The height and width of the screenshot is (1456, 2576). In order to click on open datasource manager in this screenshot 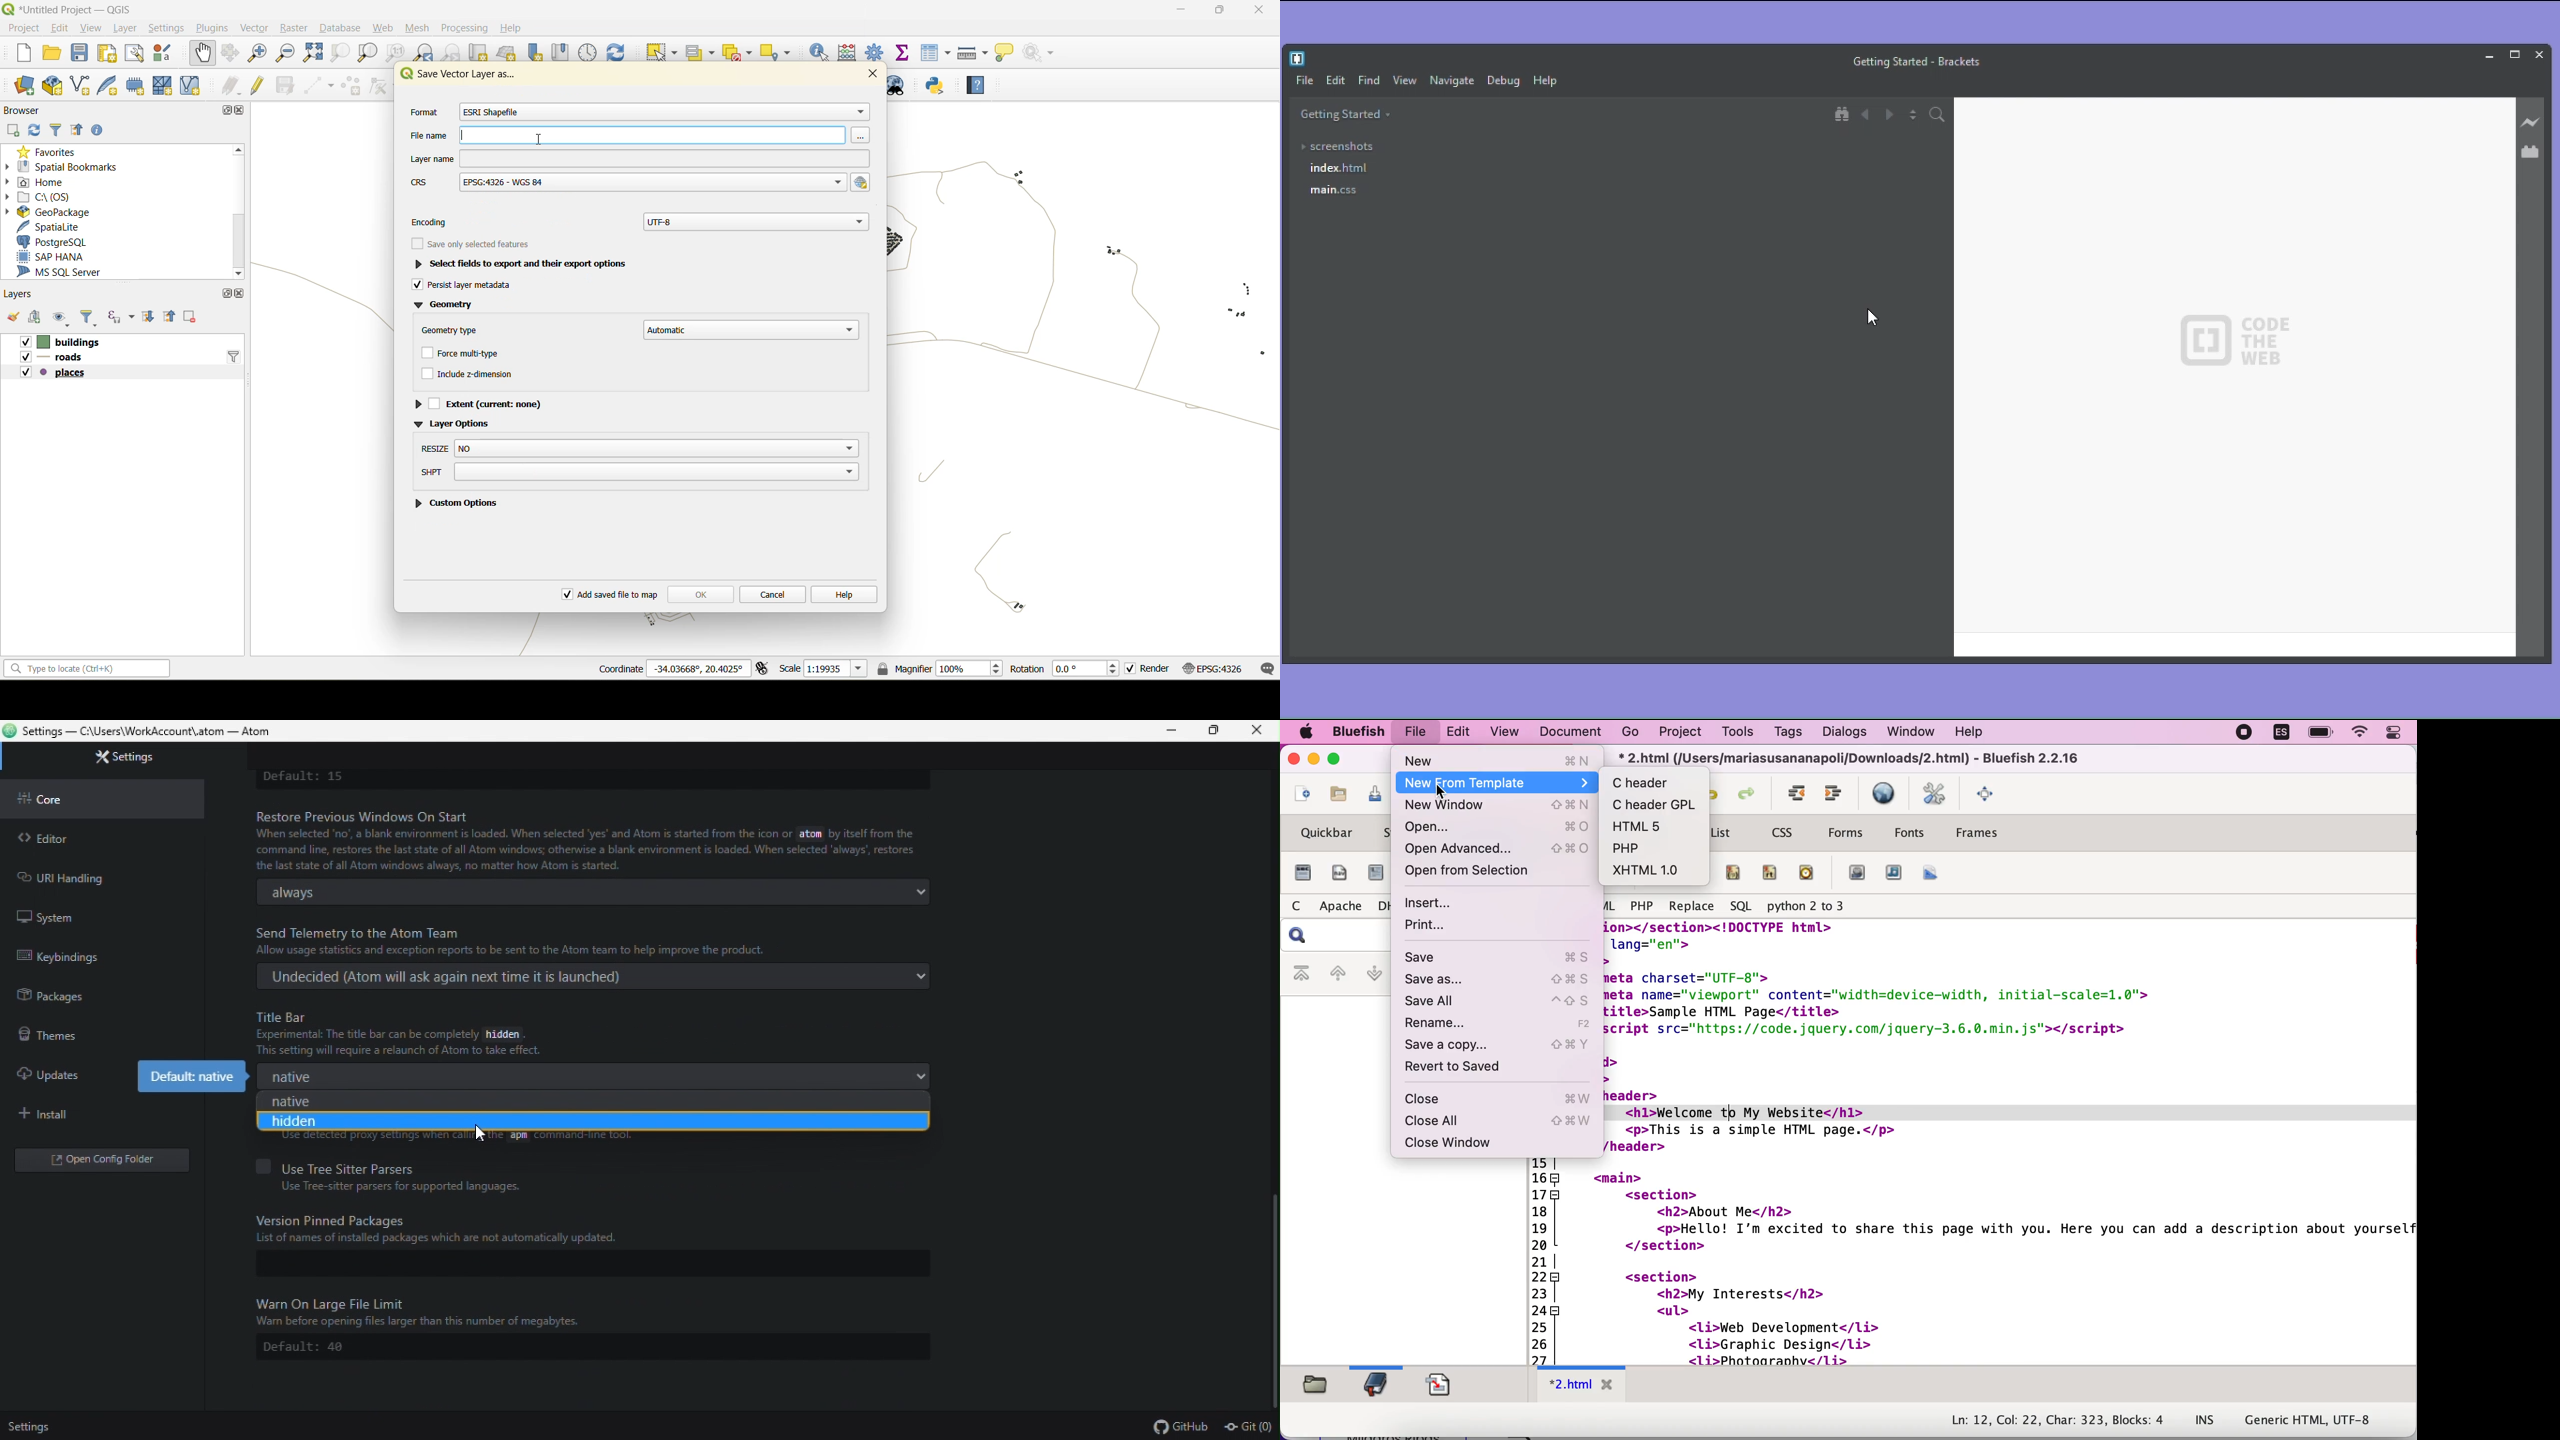, I will do `click(21, 85)`.